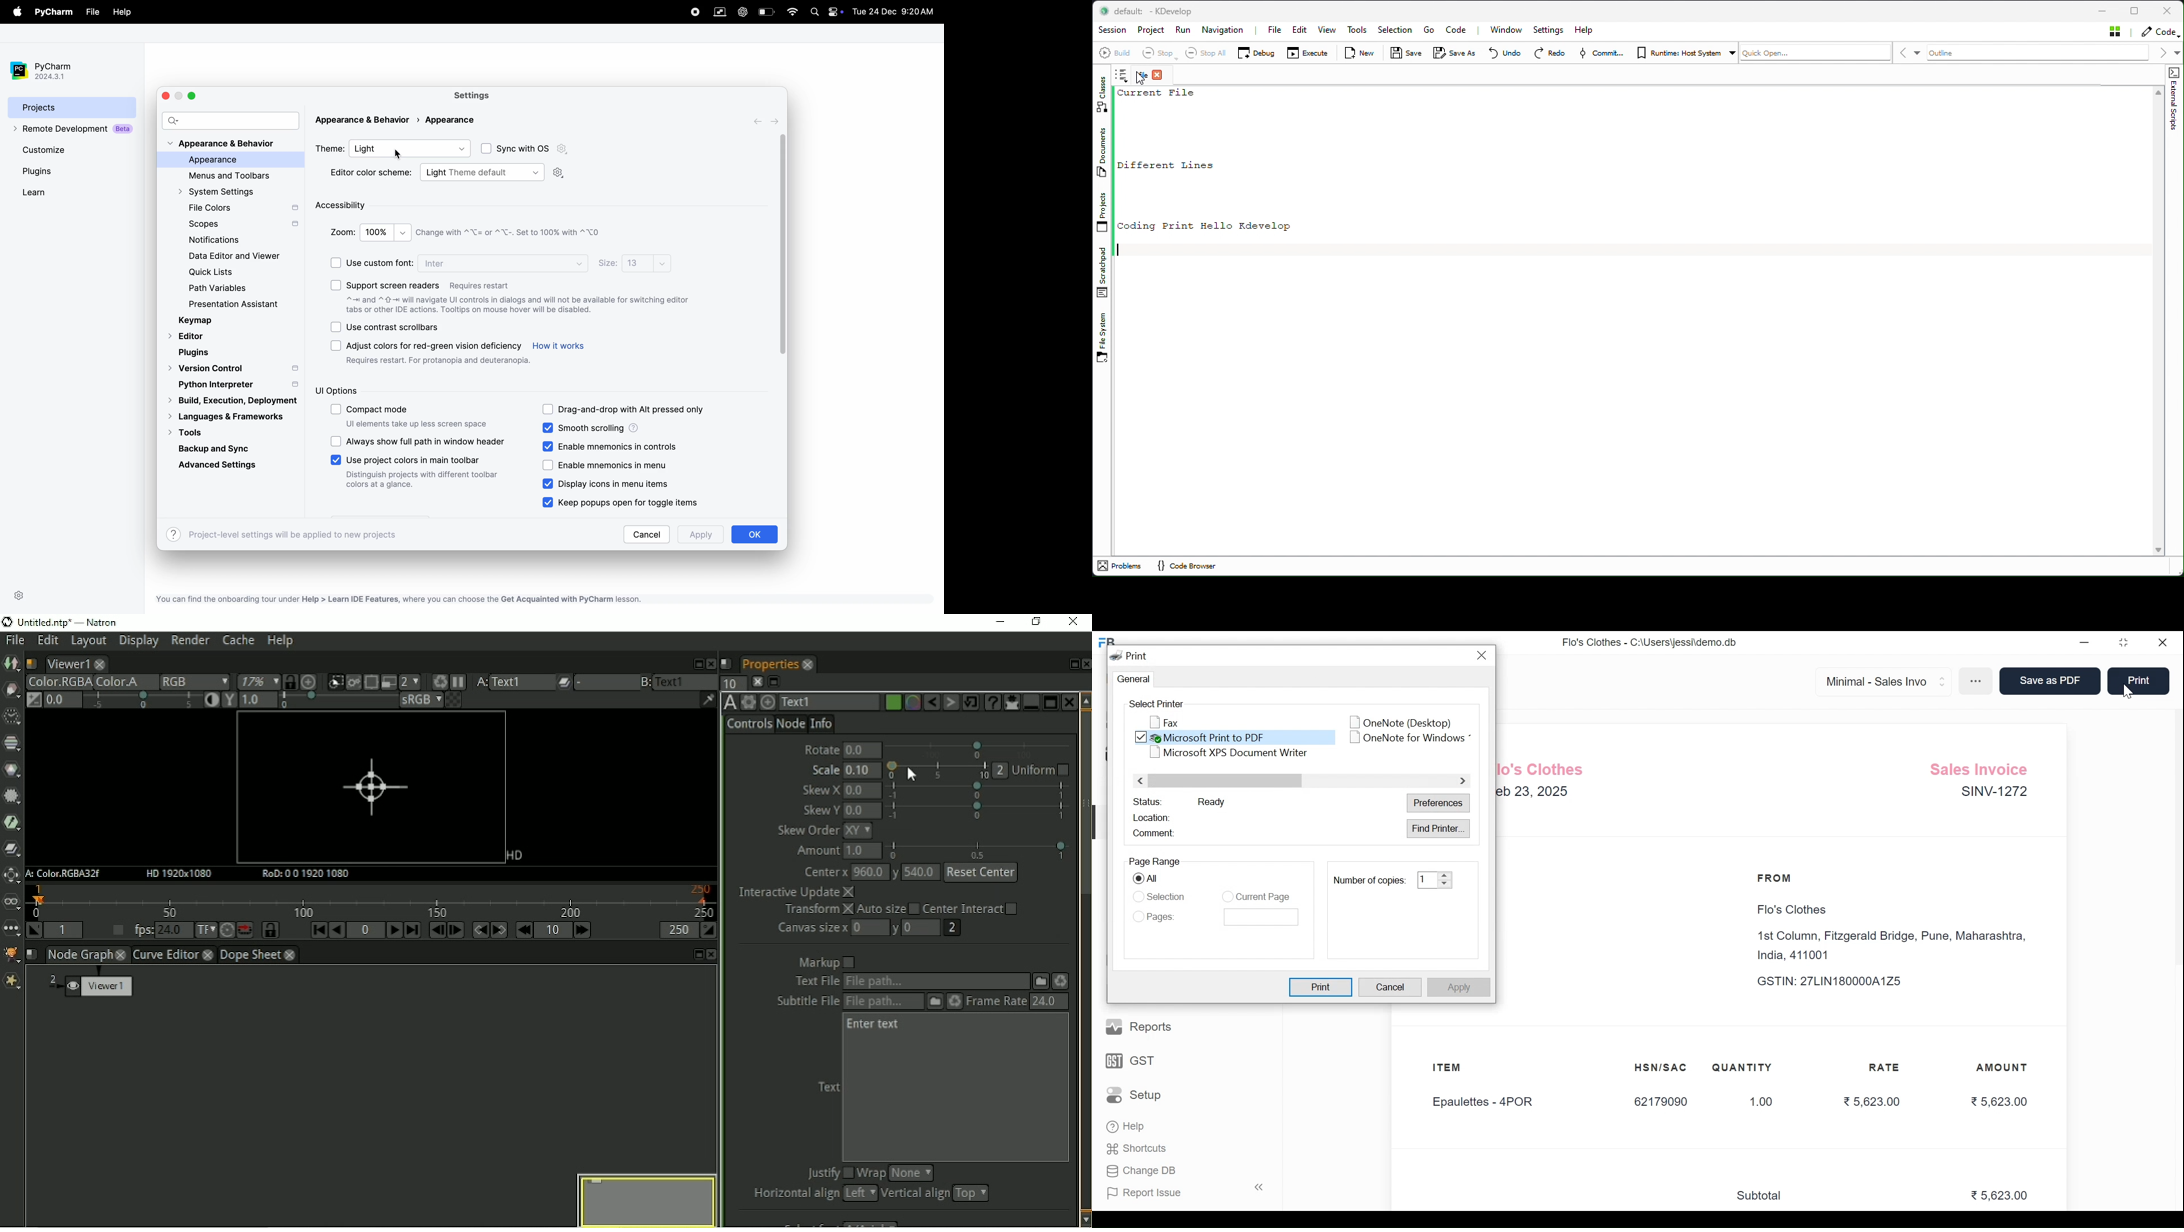 The width and height of the screenshot is (2184, 1232). Describe the element at coordinates (759, 121) in the screenshot. I see `back` at that location.